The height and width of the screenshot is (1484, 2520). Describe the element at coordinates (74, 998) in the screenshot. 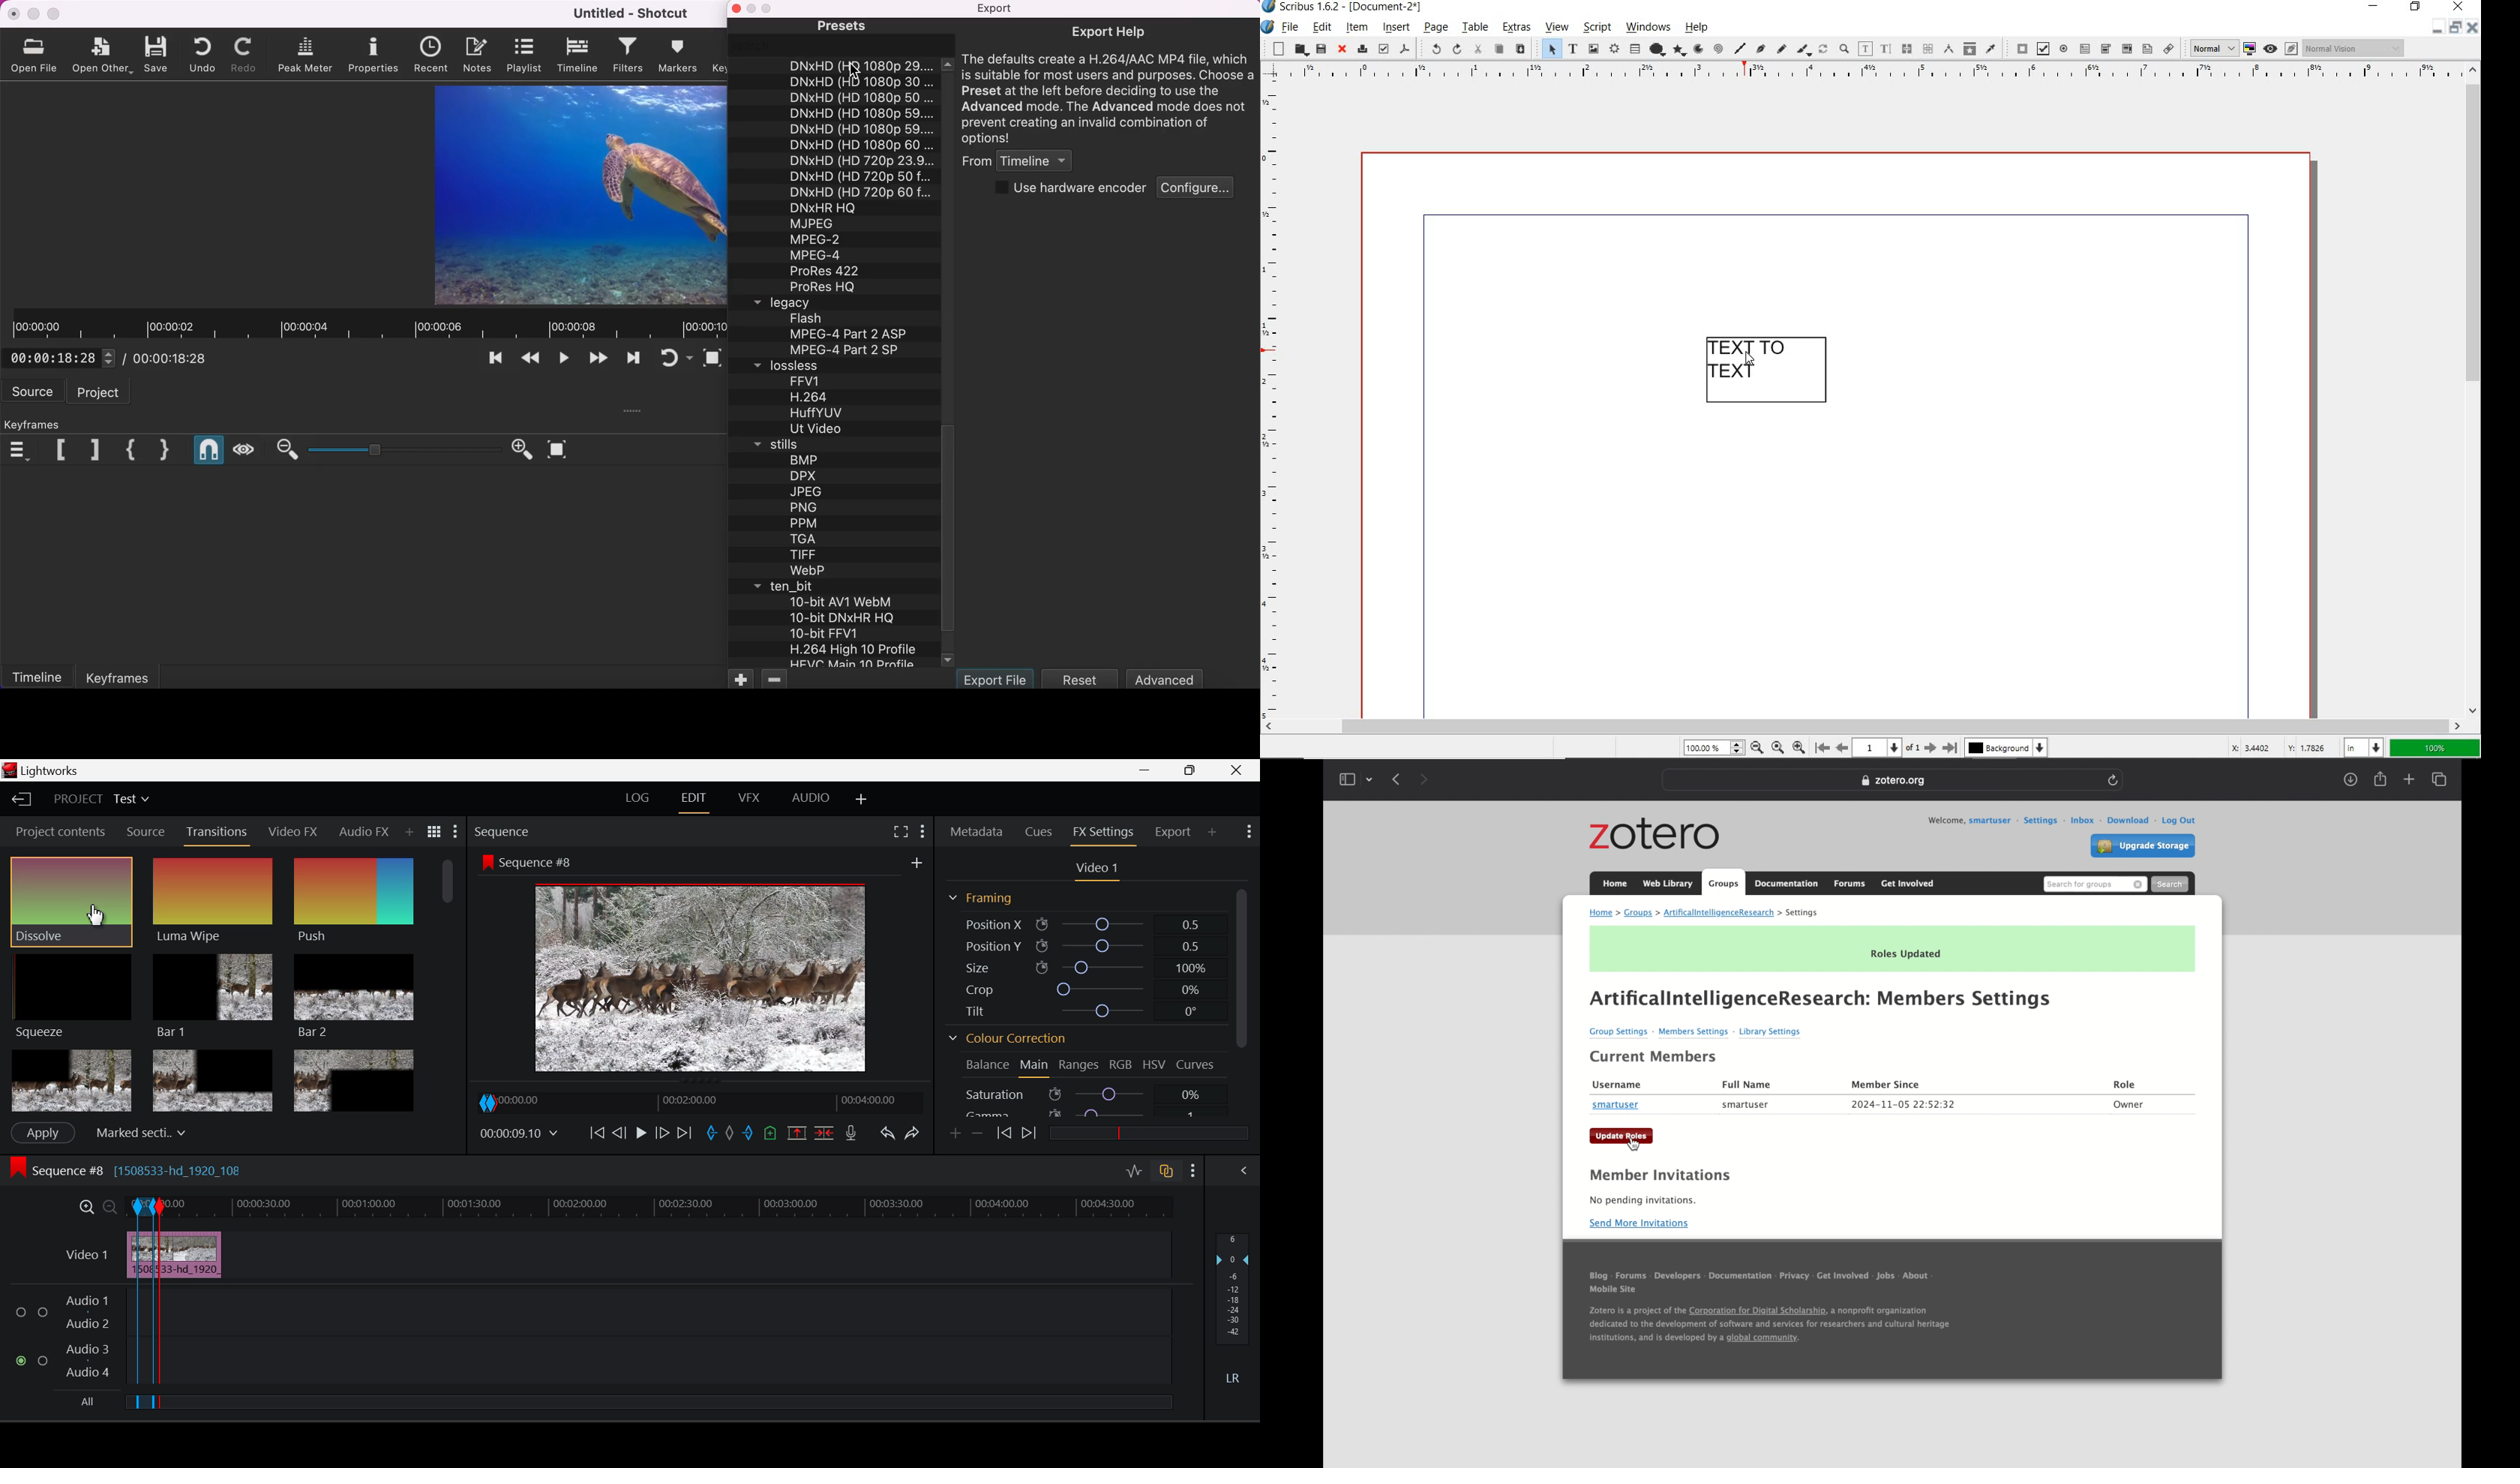

I see `Squeeze` at that location.